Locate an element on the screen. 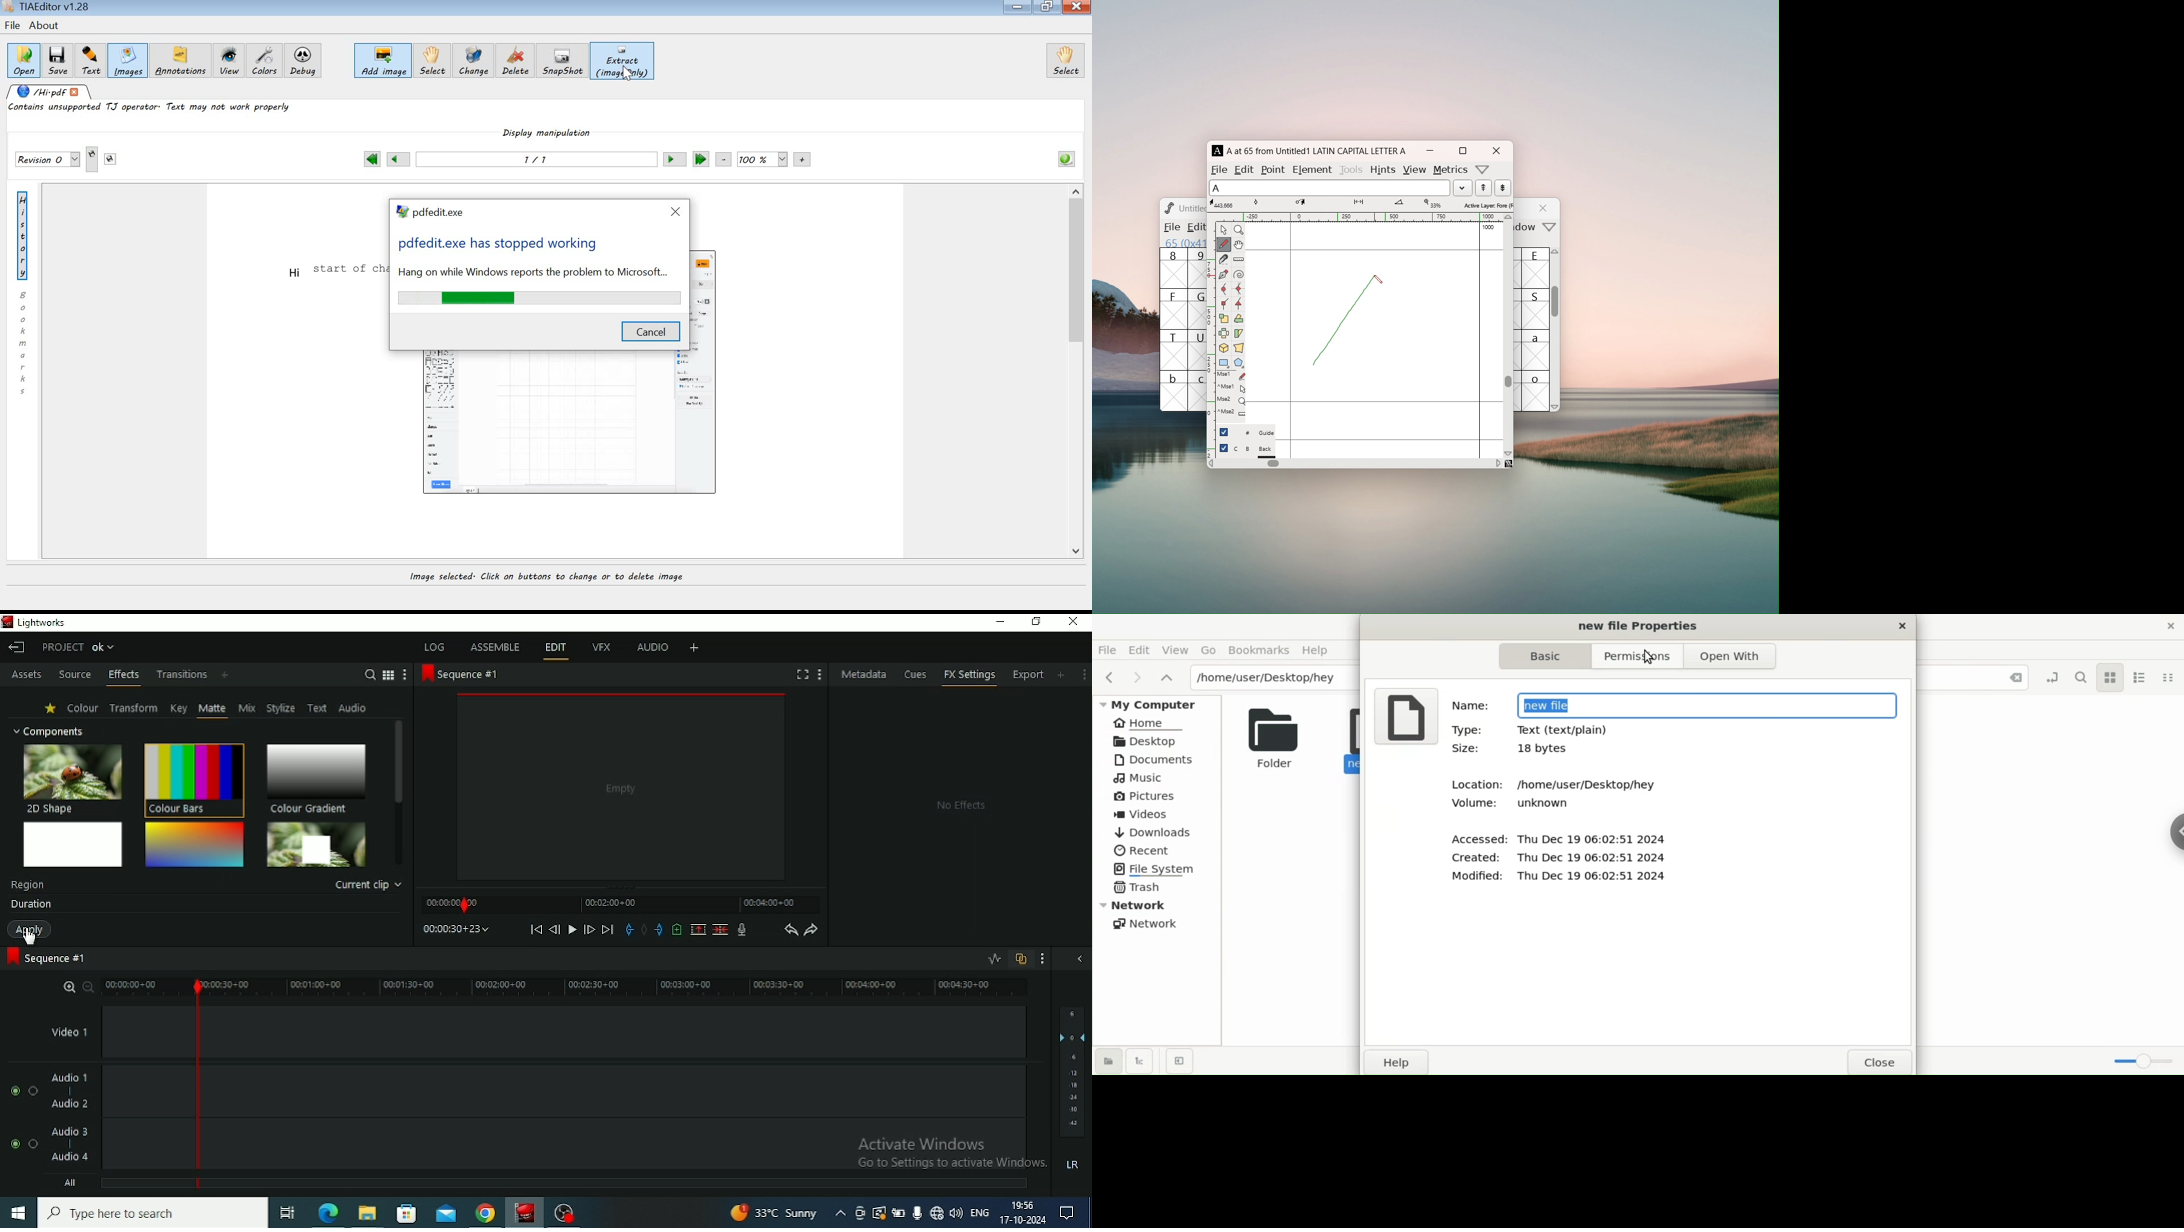  G is located at coordinates (1197, 309).